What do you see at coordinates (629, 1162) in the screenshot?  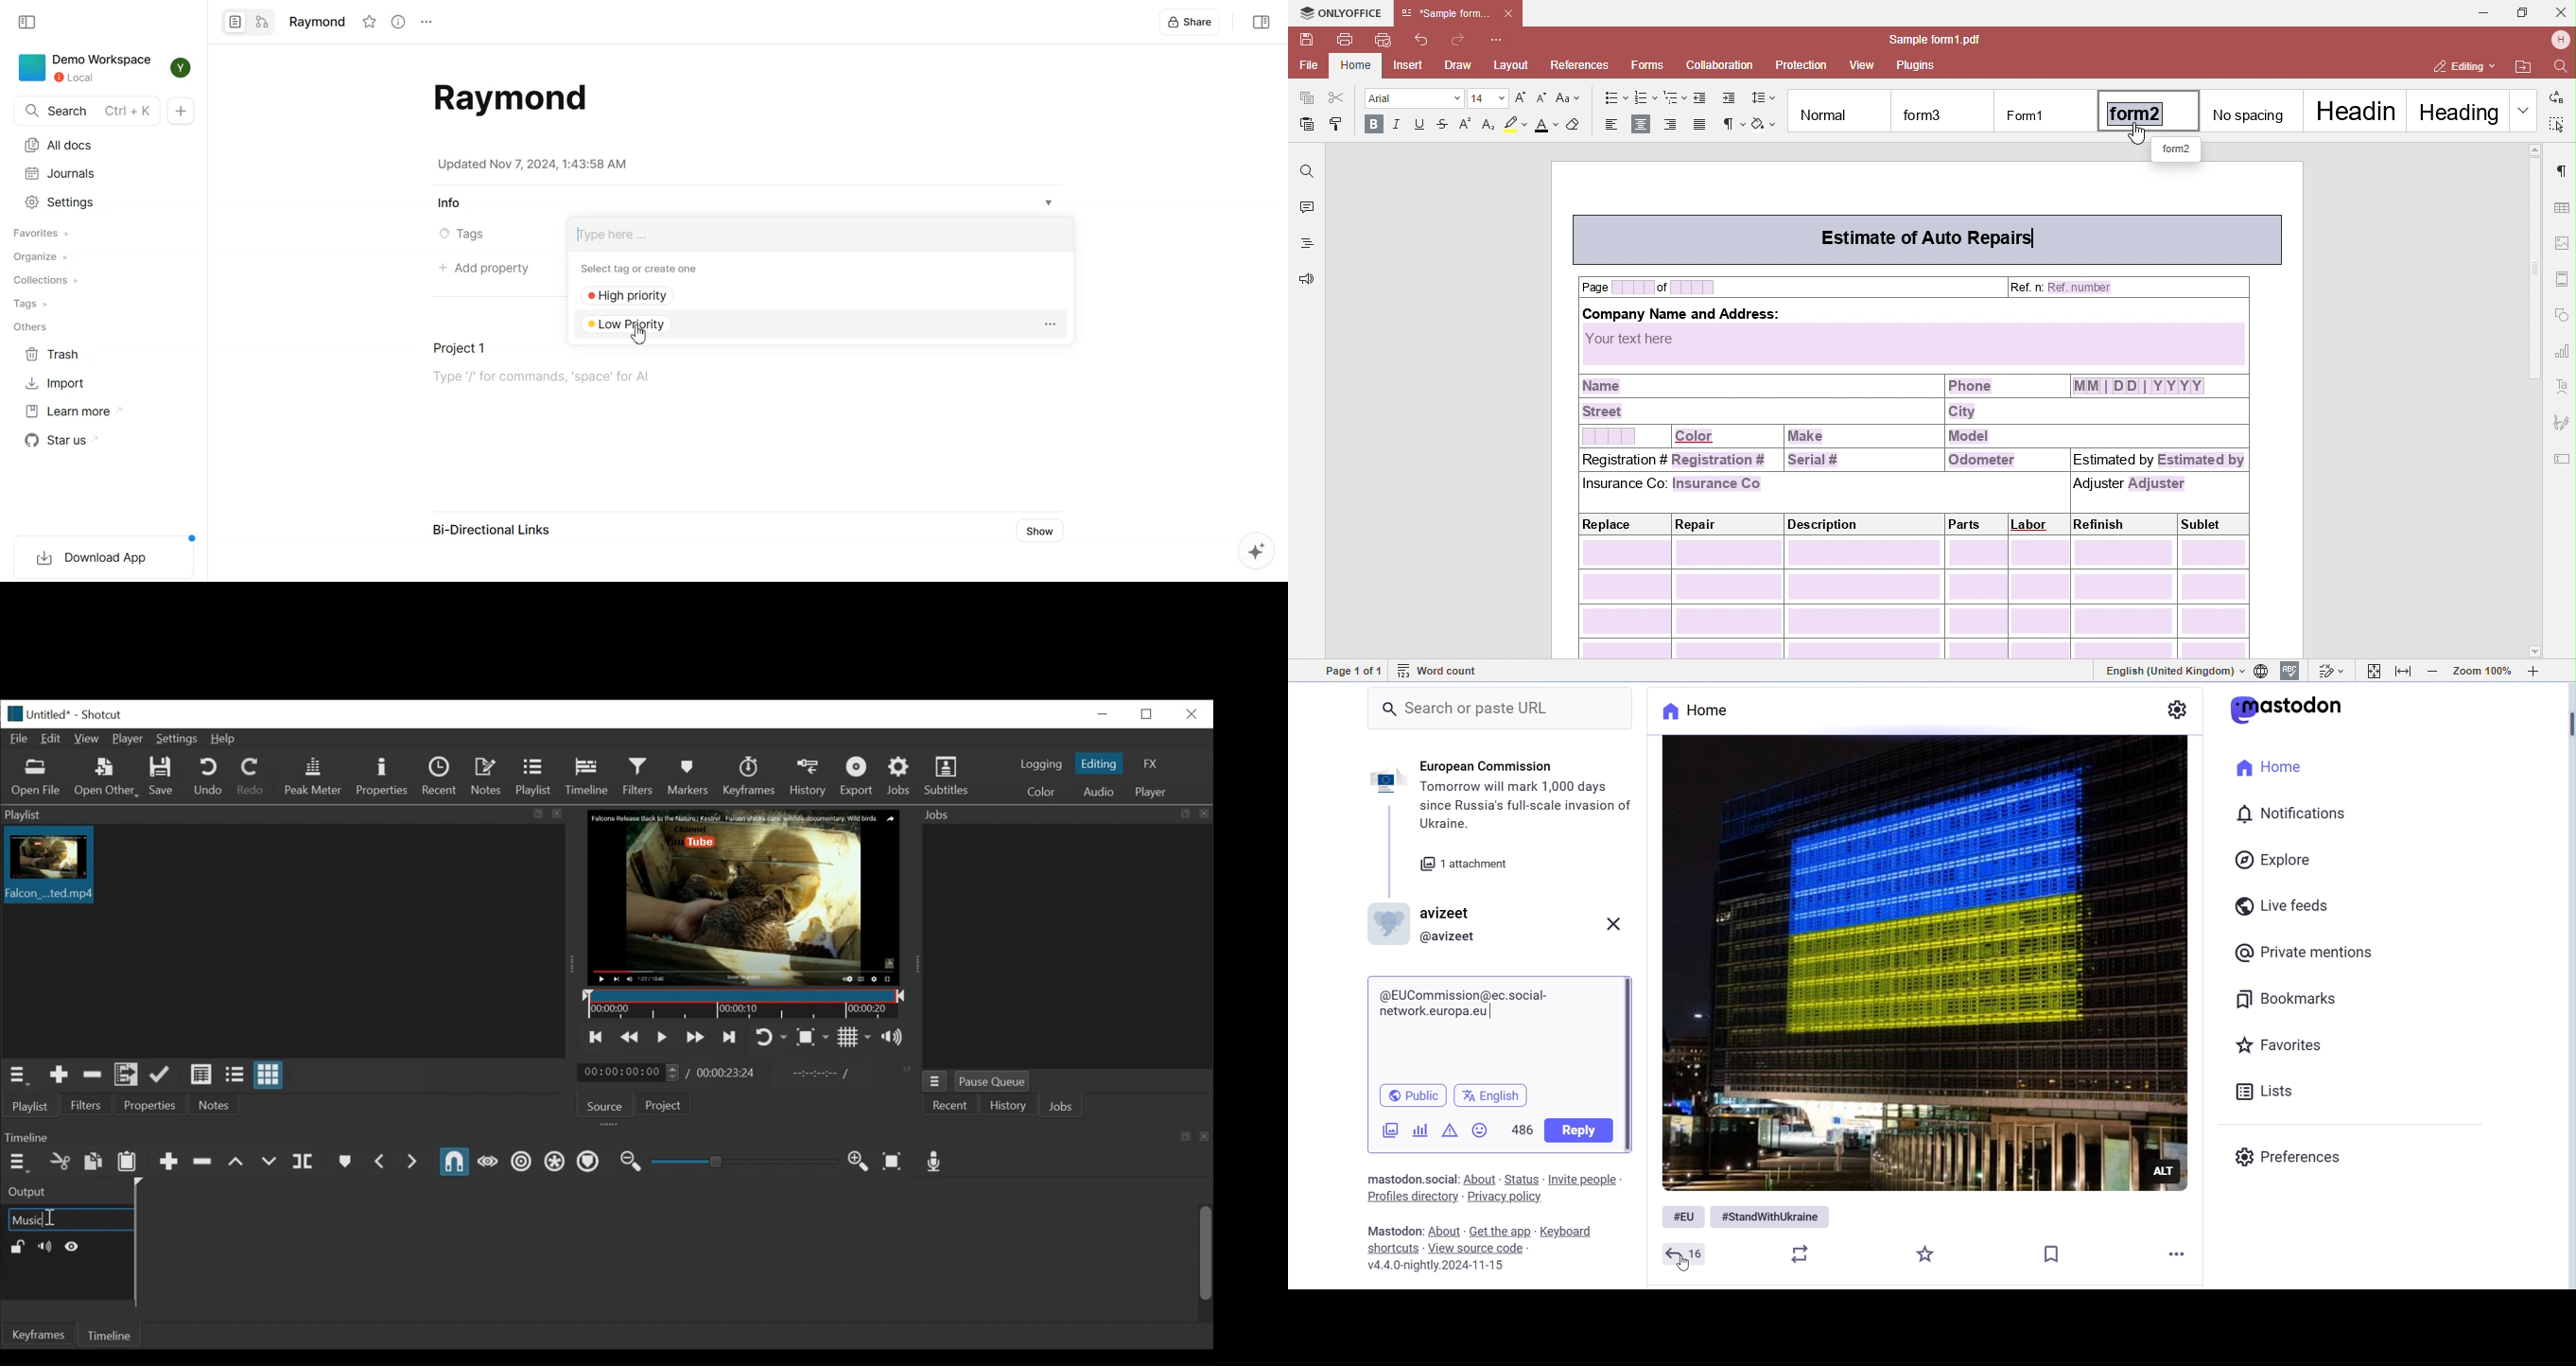 I see `Zoom timeline out` at bounding box center [629, 1162].